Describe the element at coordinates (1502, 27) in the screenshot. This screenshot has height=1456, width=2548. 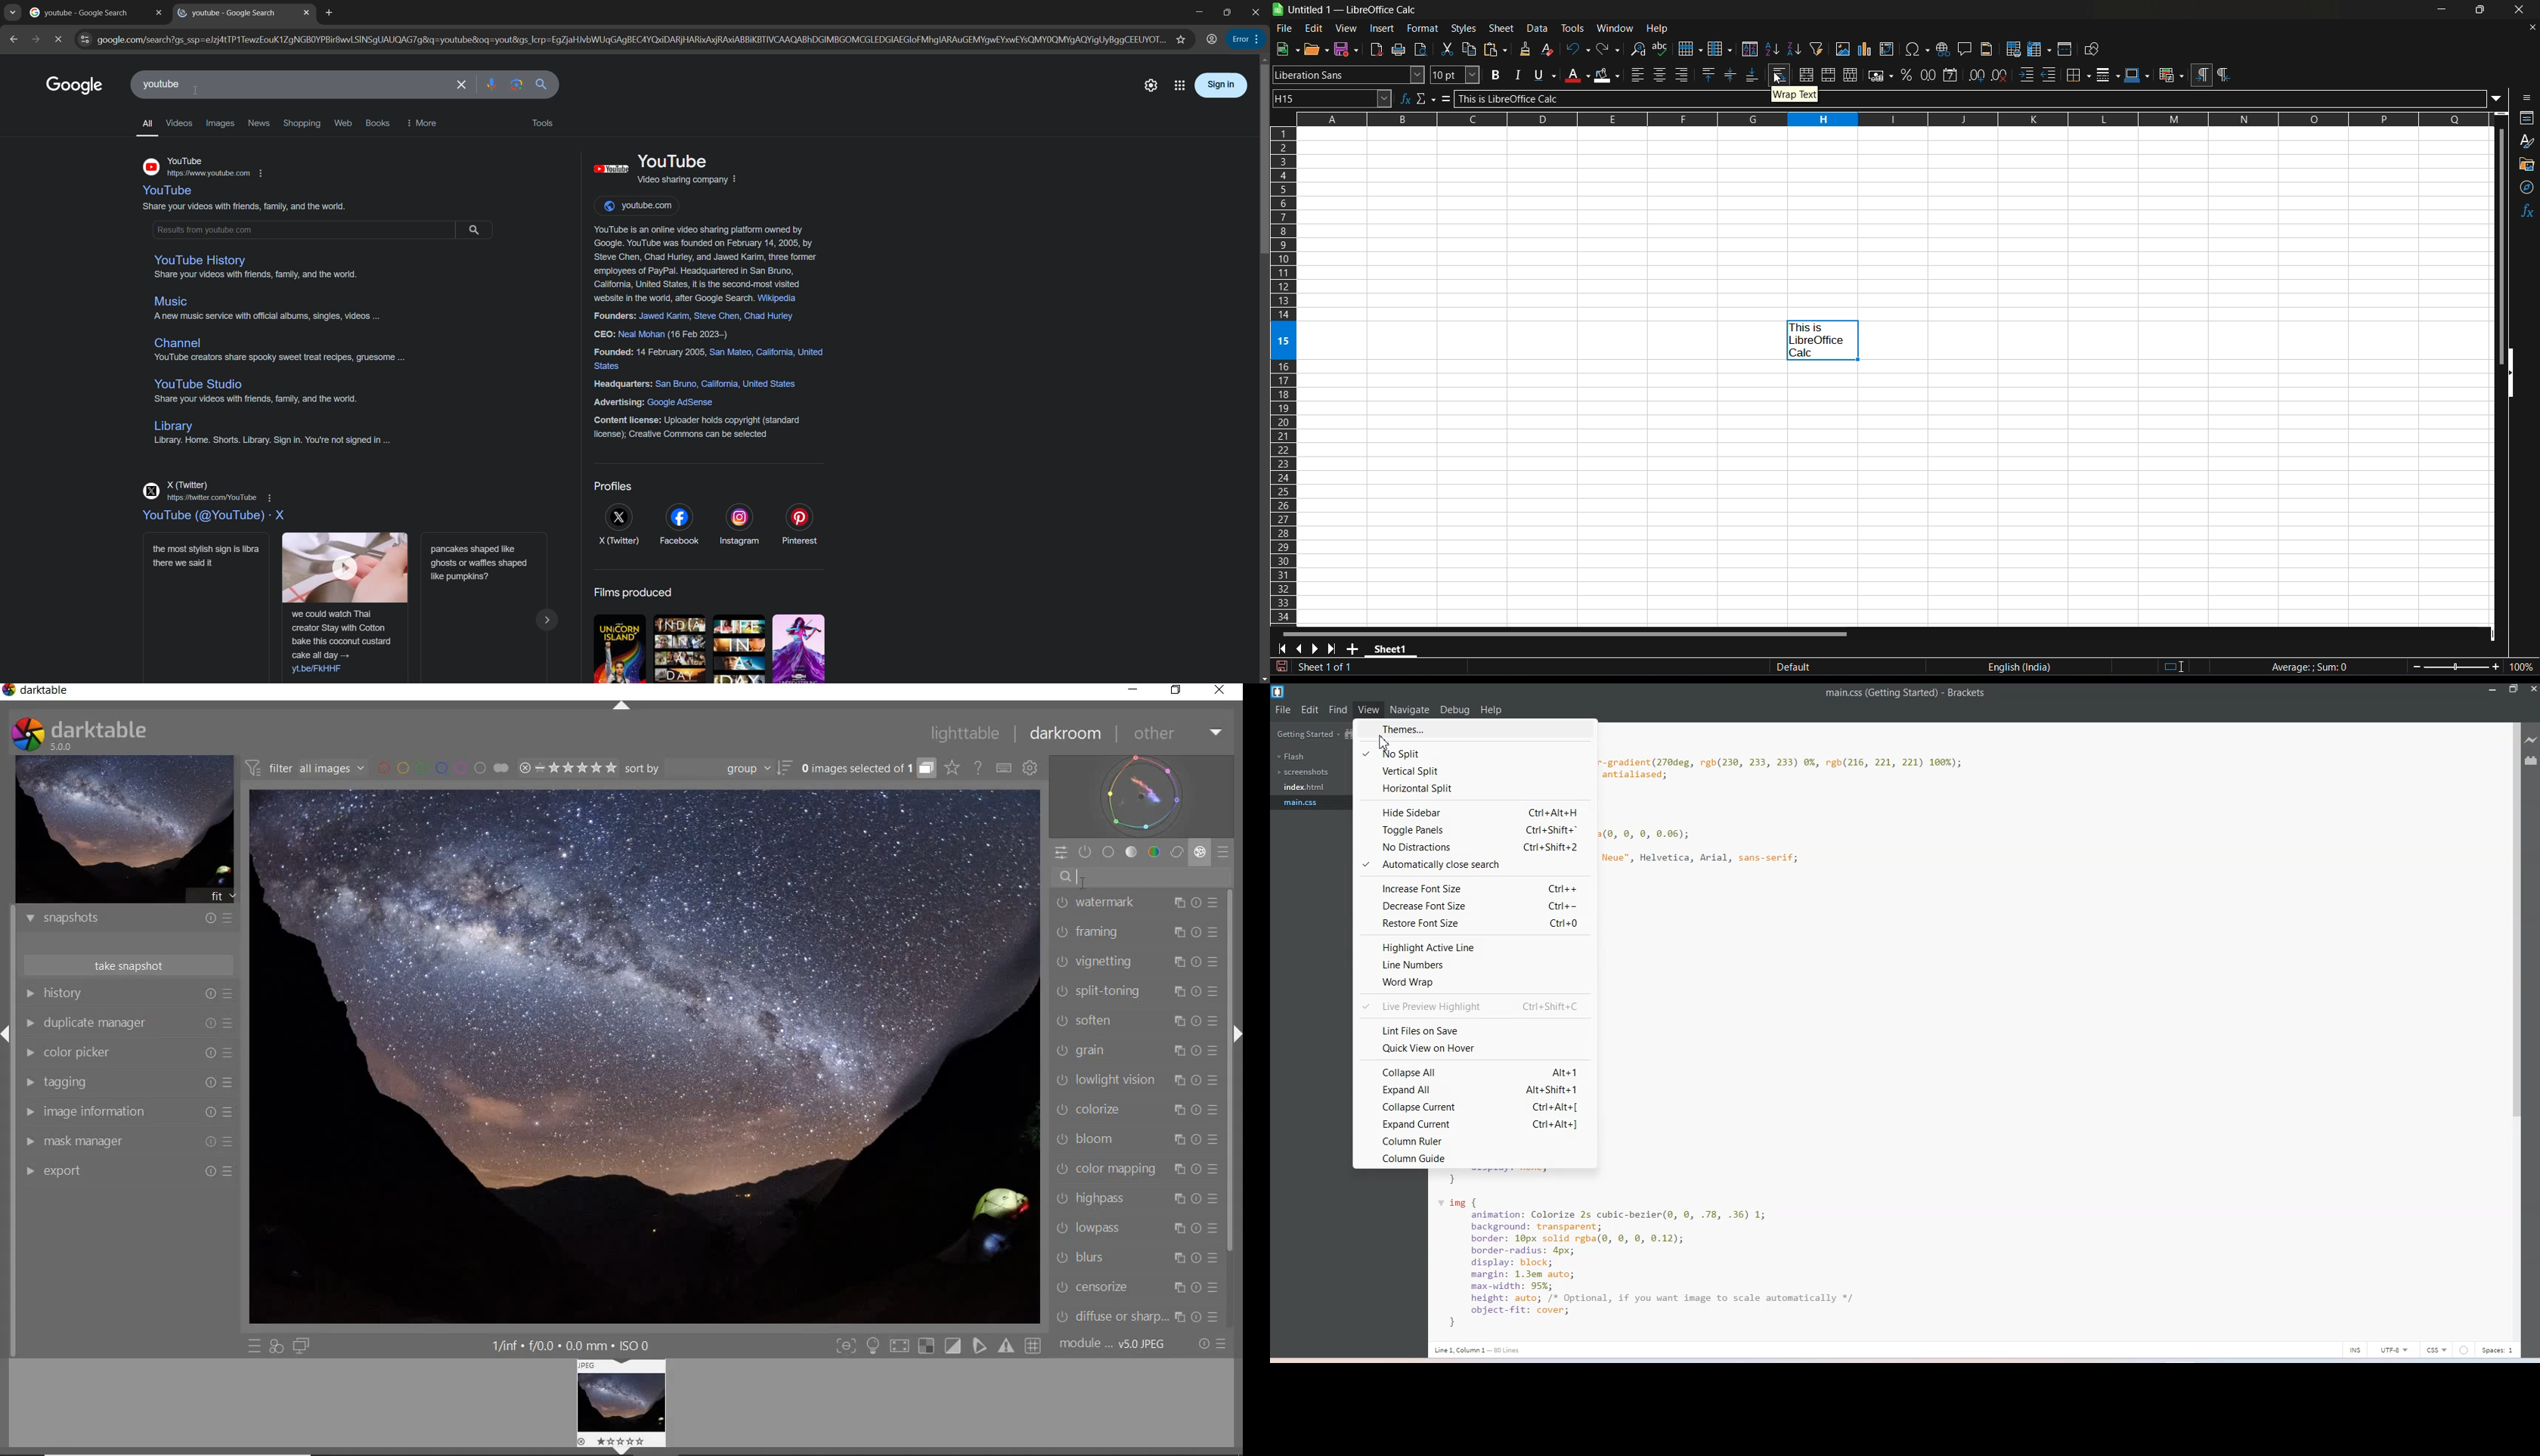
I see `sheet` at that location.